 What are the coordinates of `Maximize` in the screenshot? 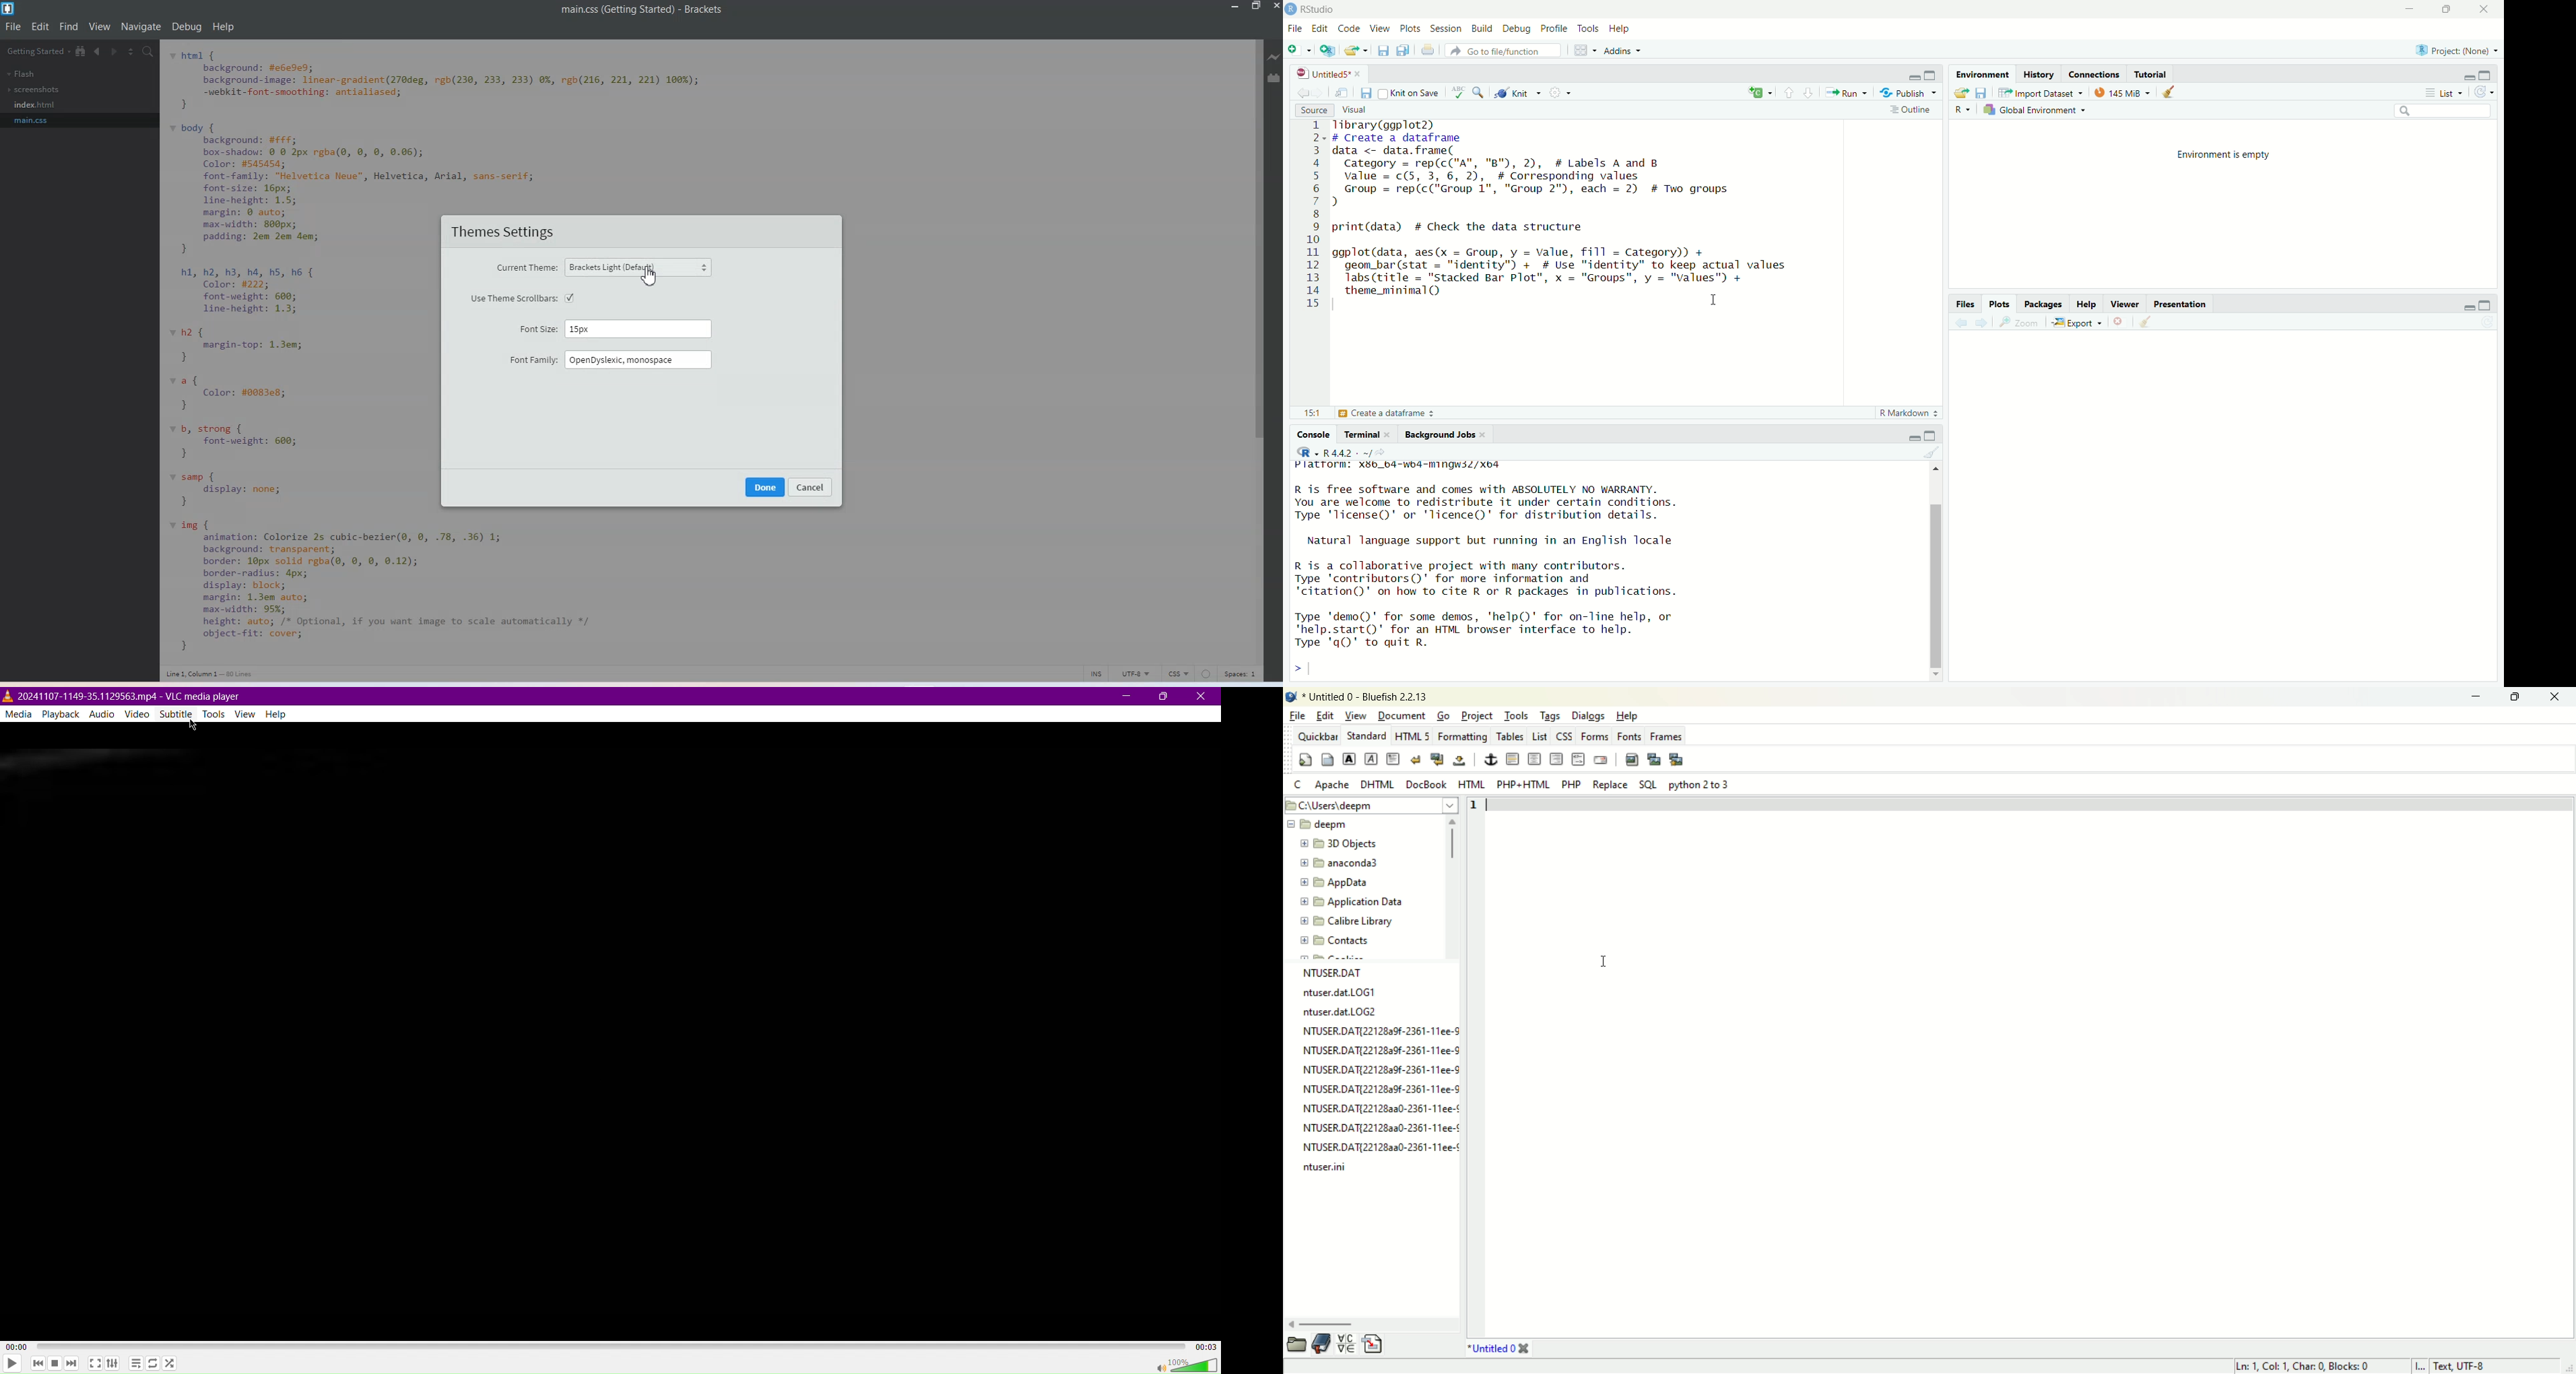 It's located at (2490, 305).